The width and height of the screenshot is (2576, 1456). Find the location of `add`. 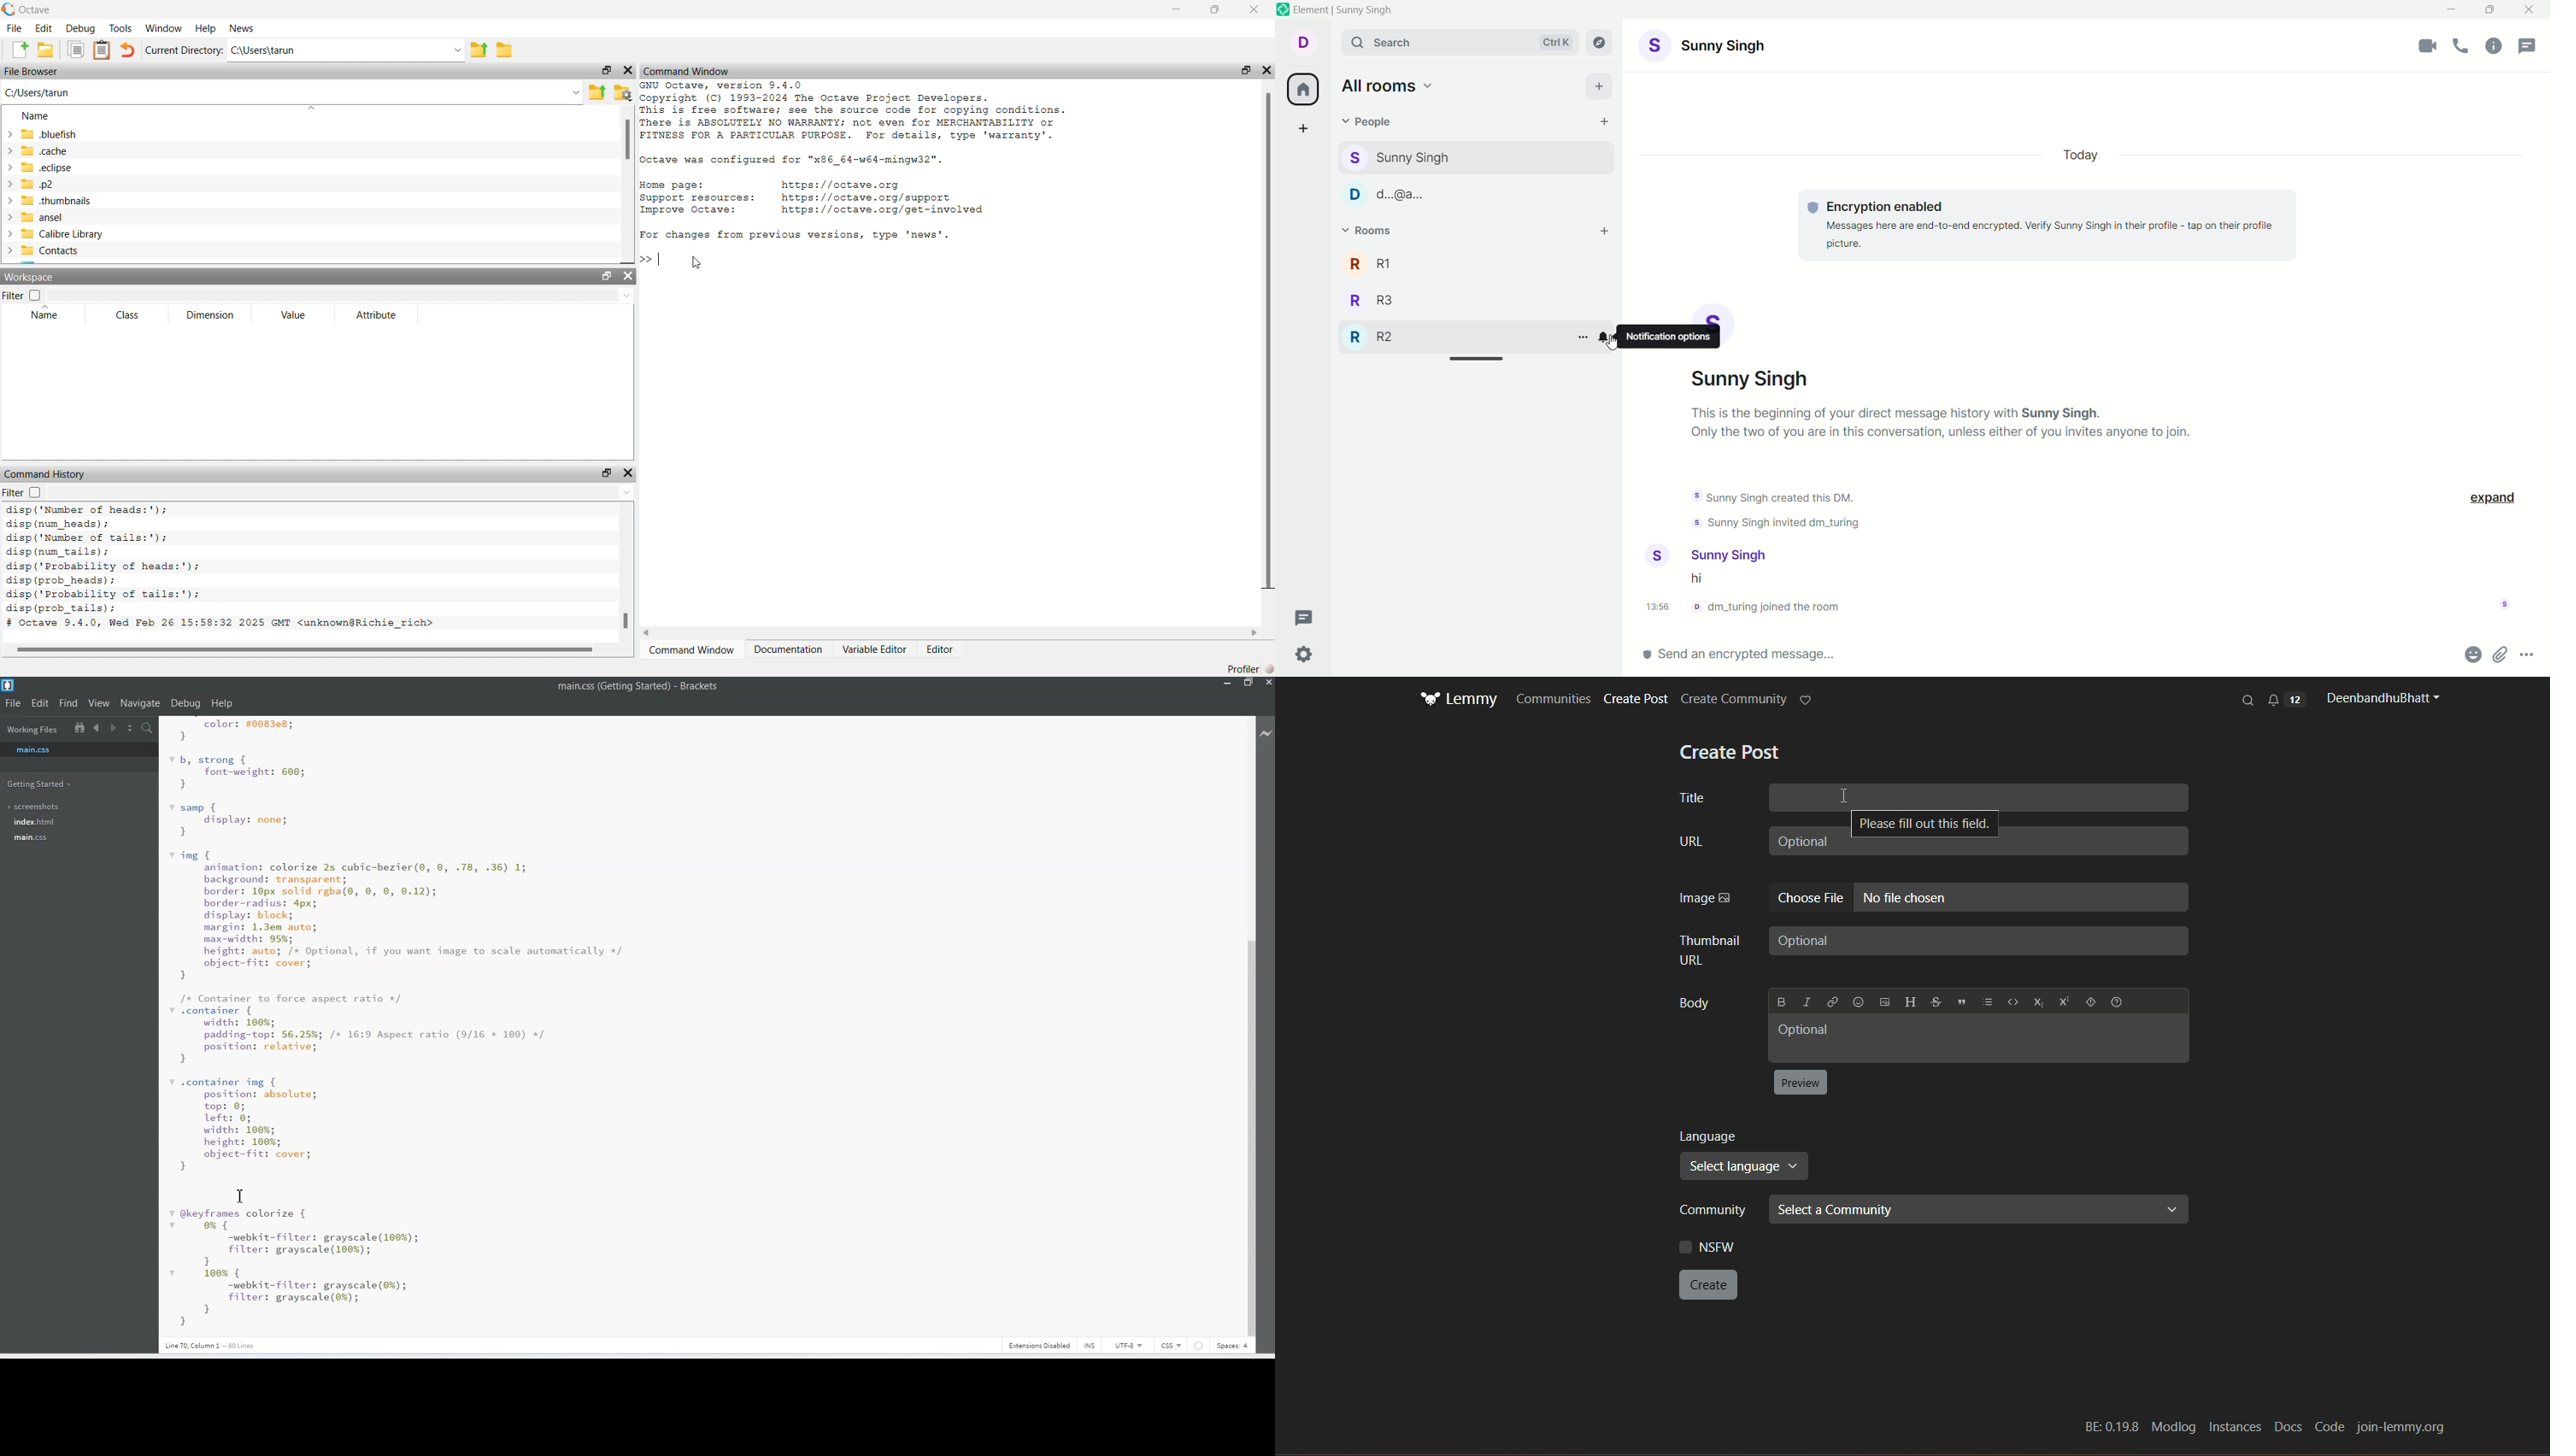

add is located at coordinates (1603, 86).